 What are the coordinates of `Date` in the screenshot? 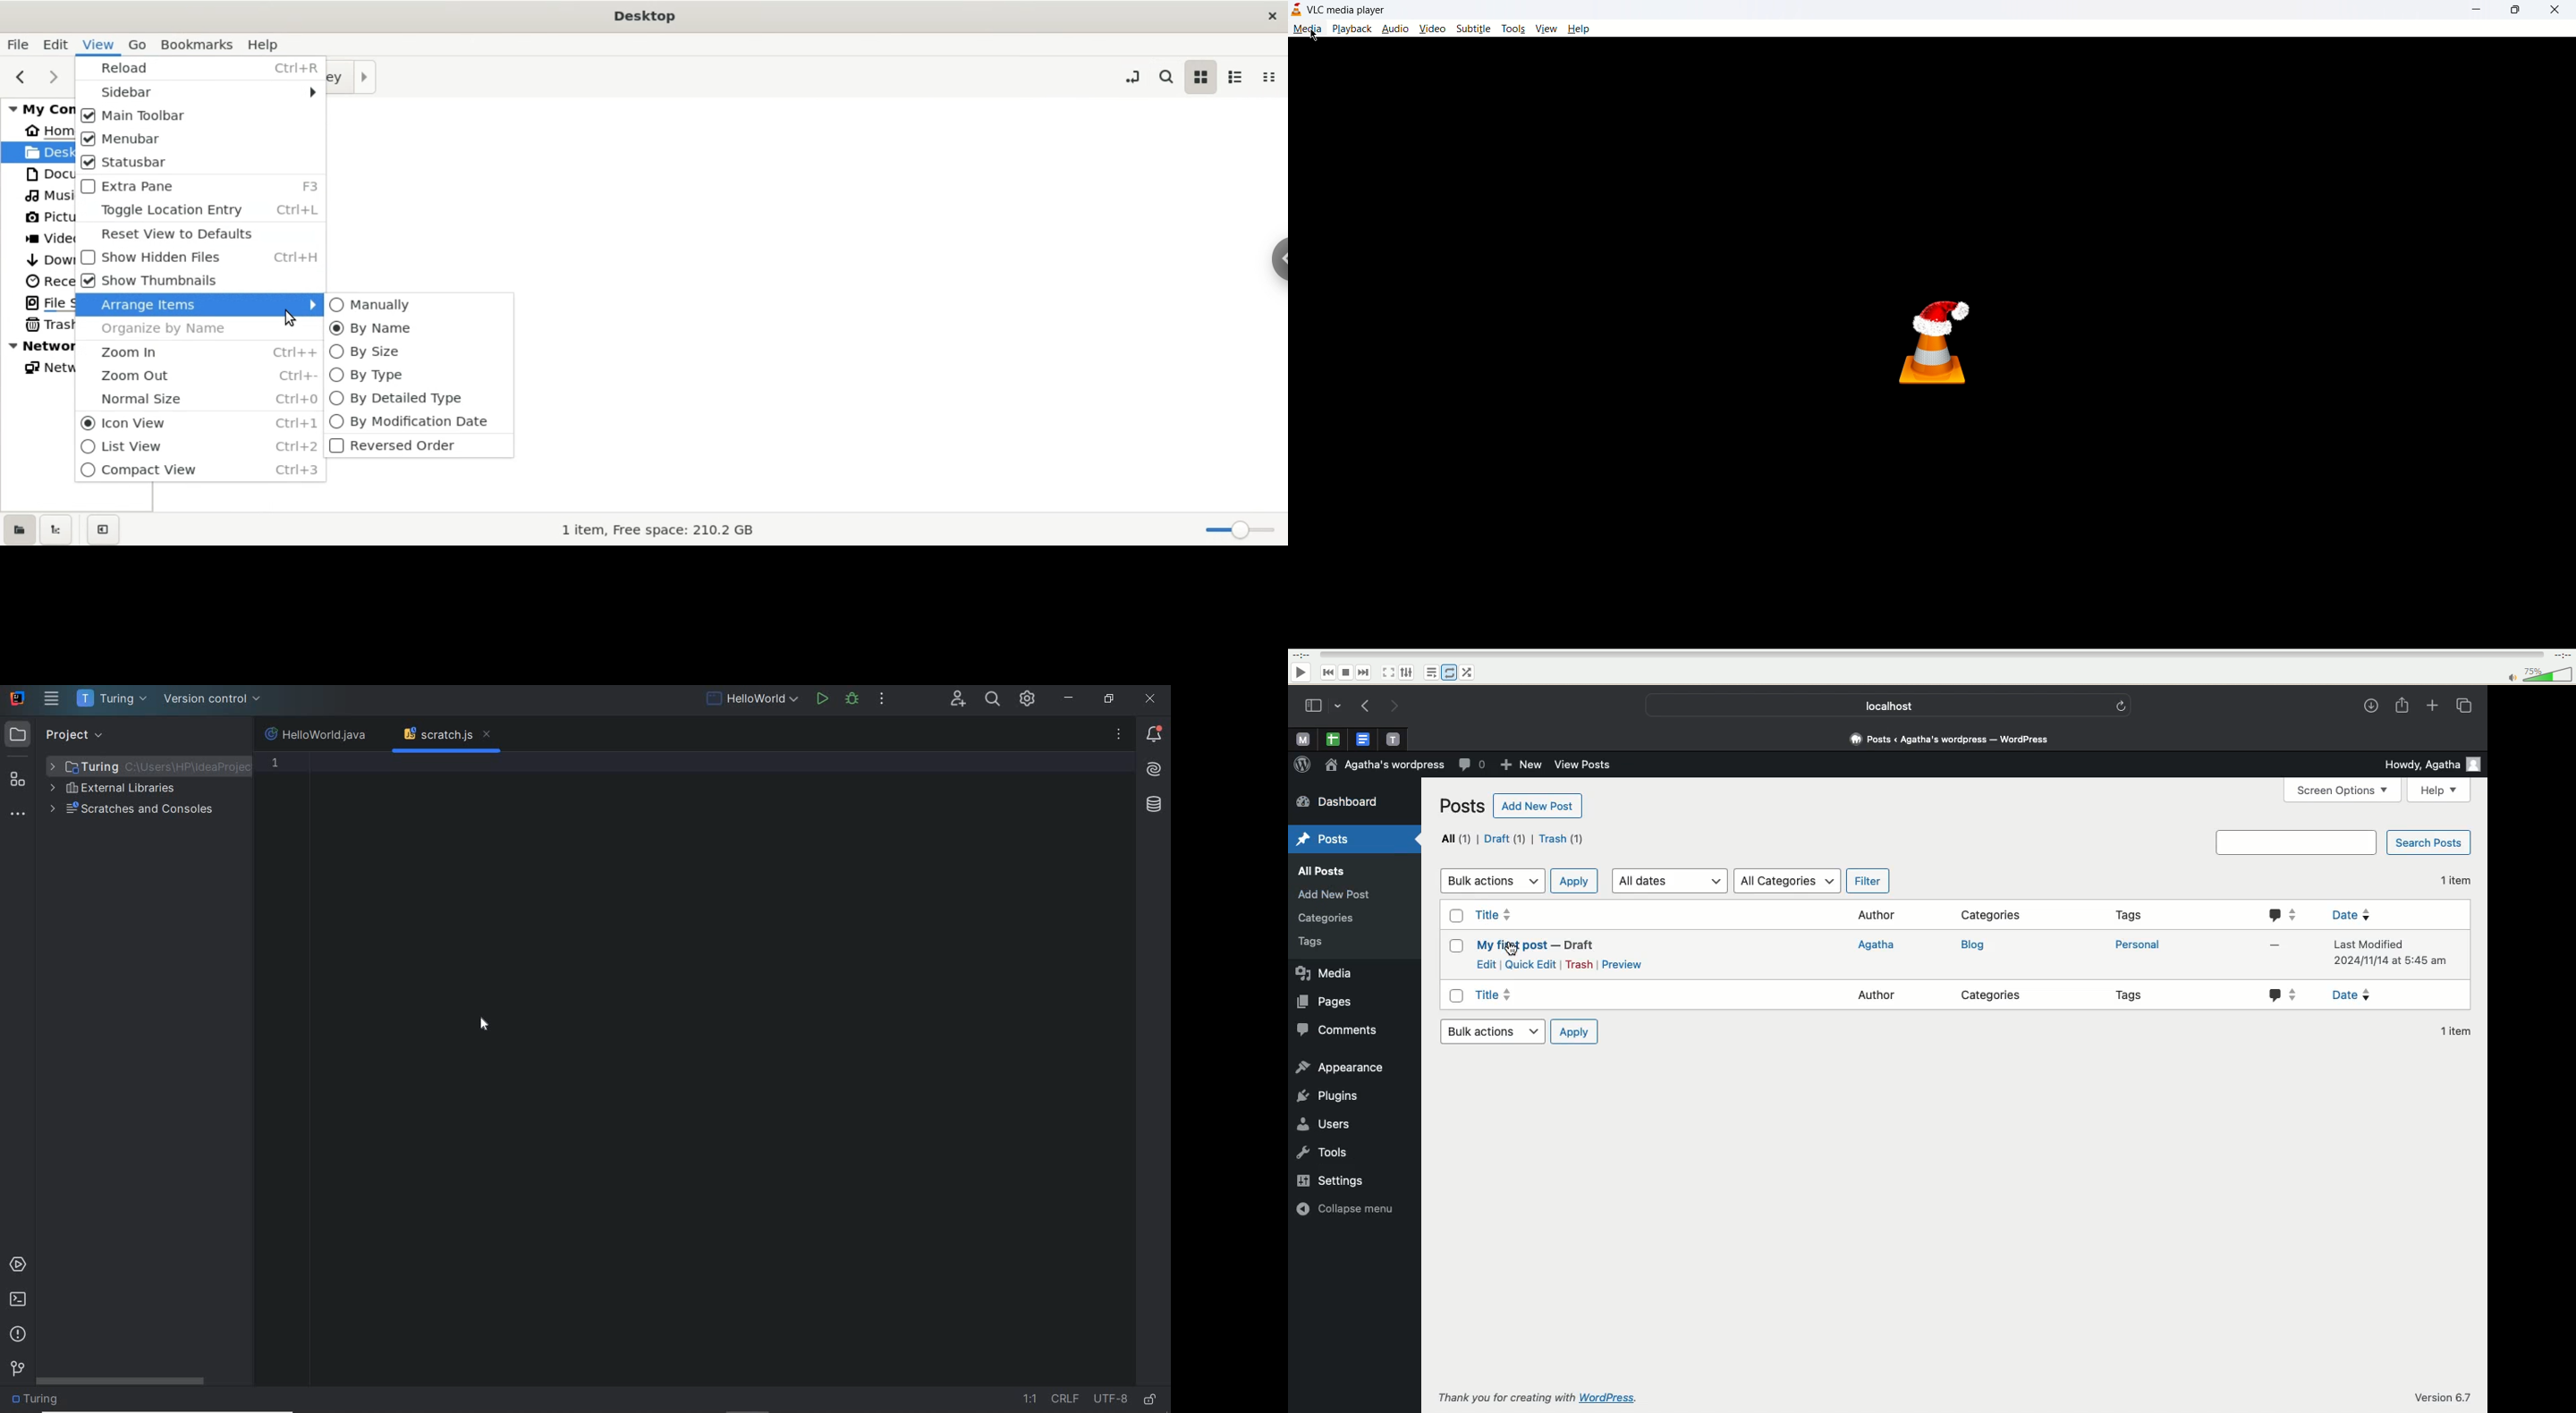 It's located at (2358, 996).